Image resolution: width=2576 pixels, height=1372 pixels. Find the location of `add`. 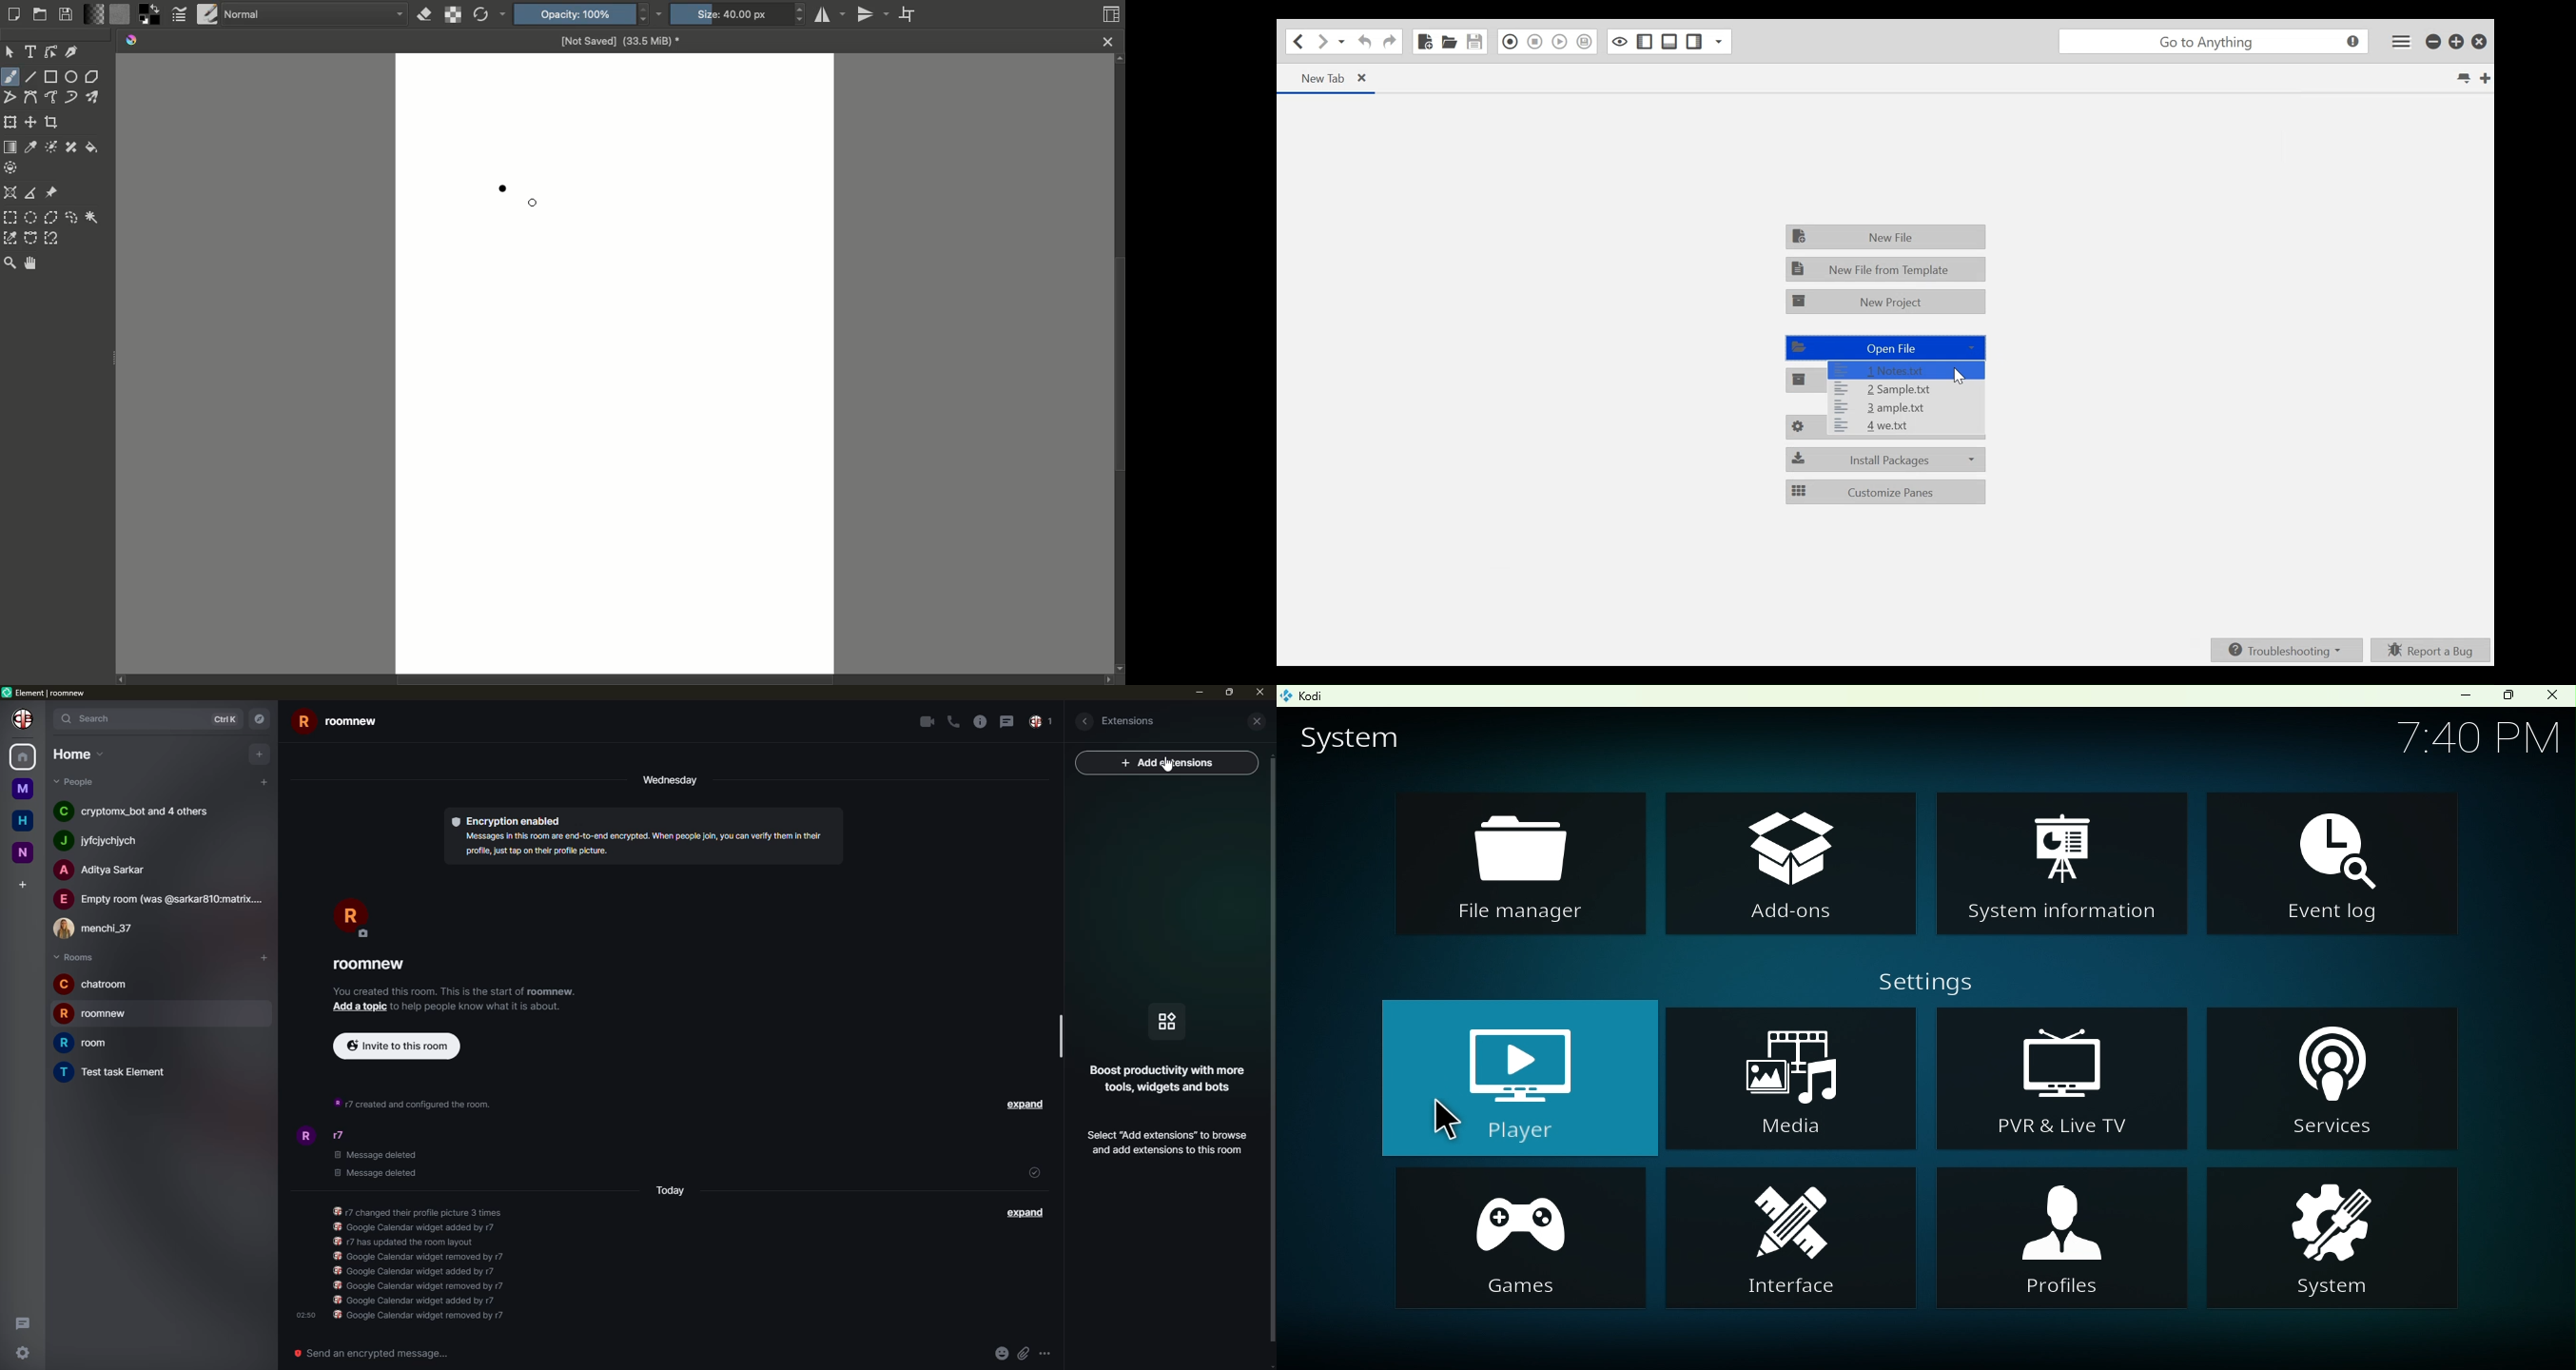

add is located at coordinates (264, 956).